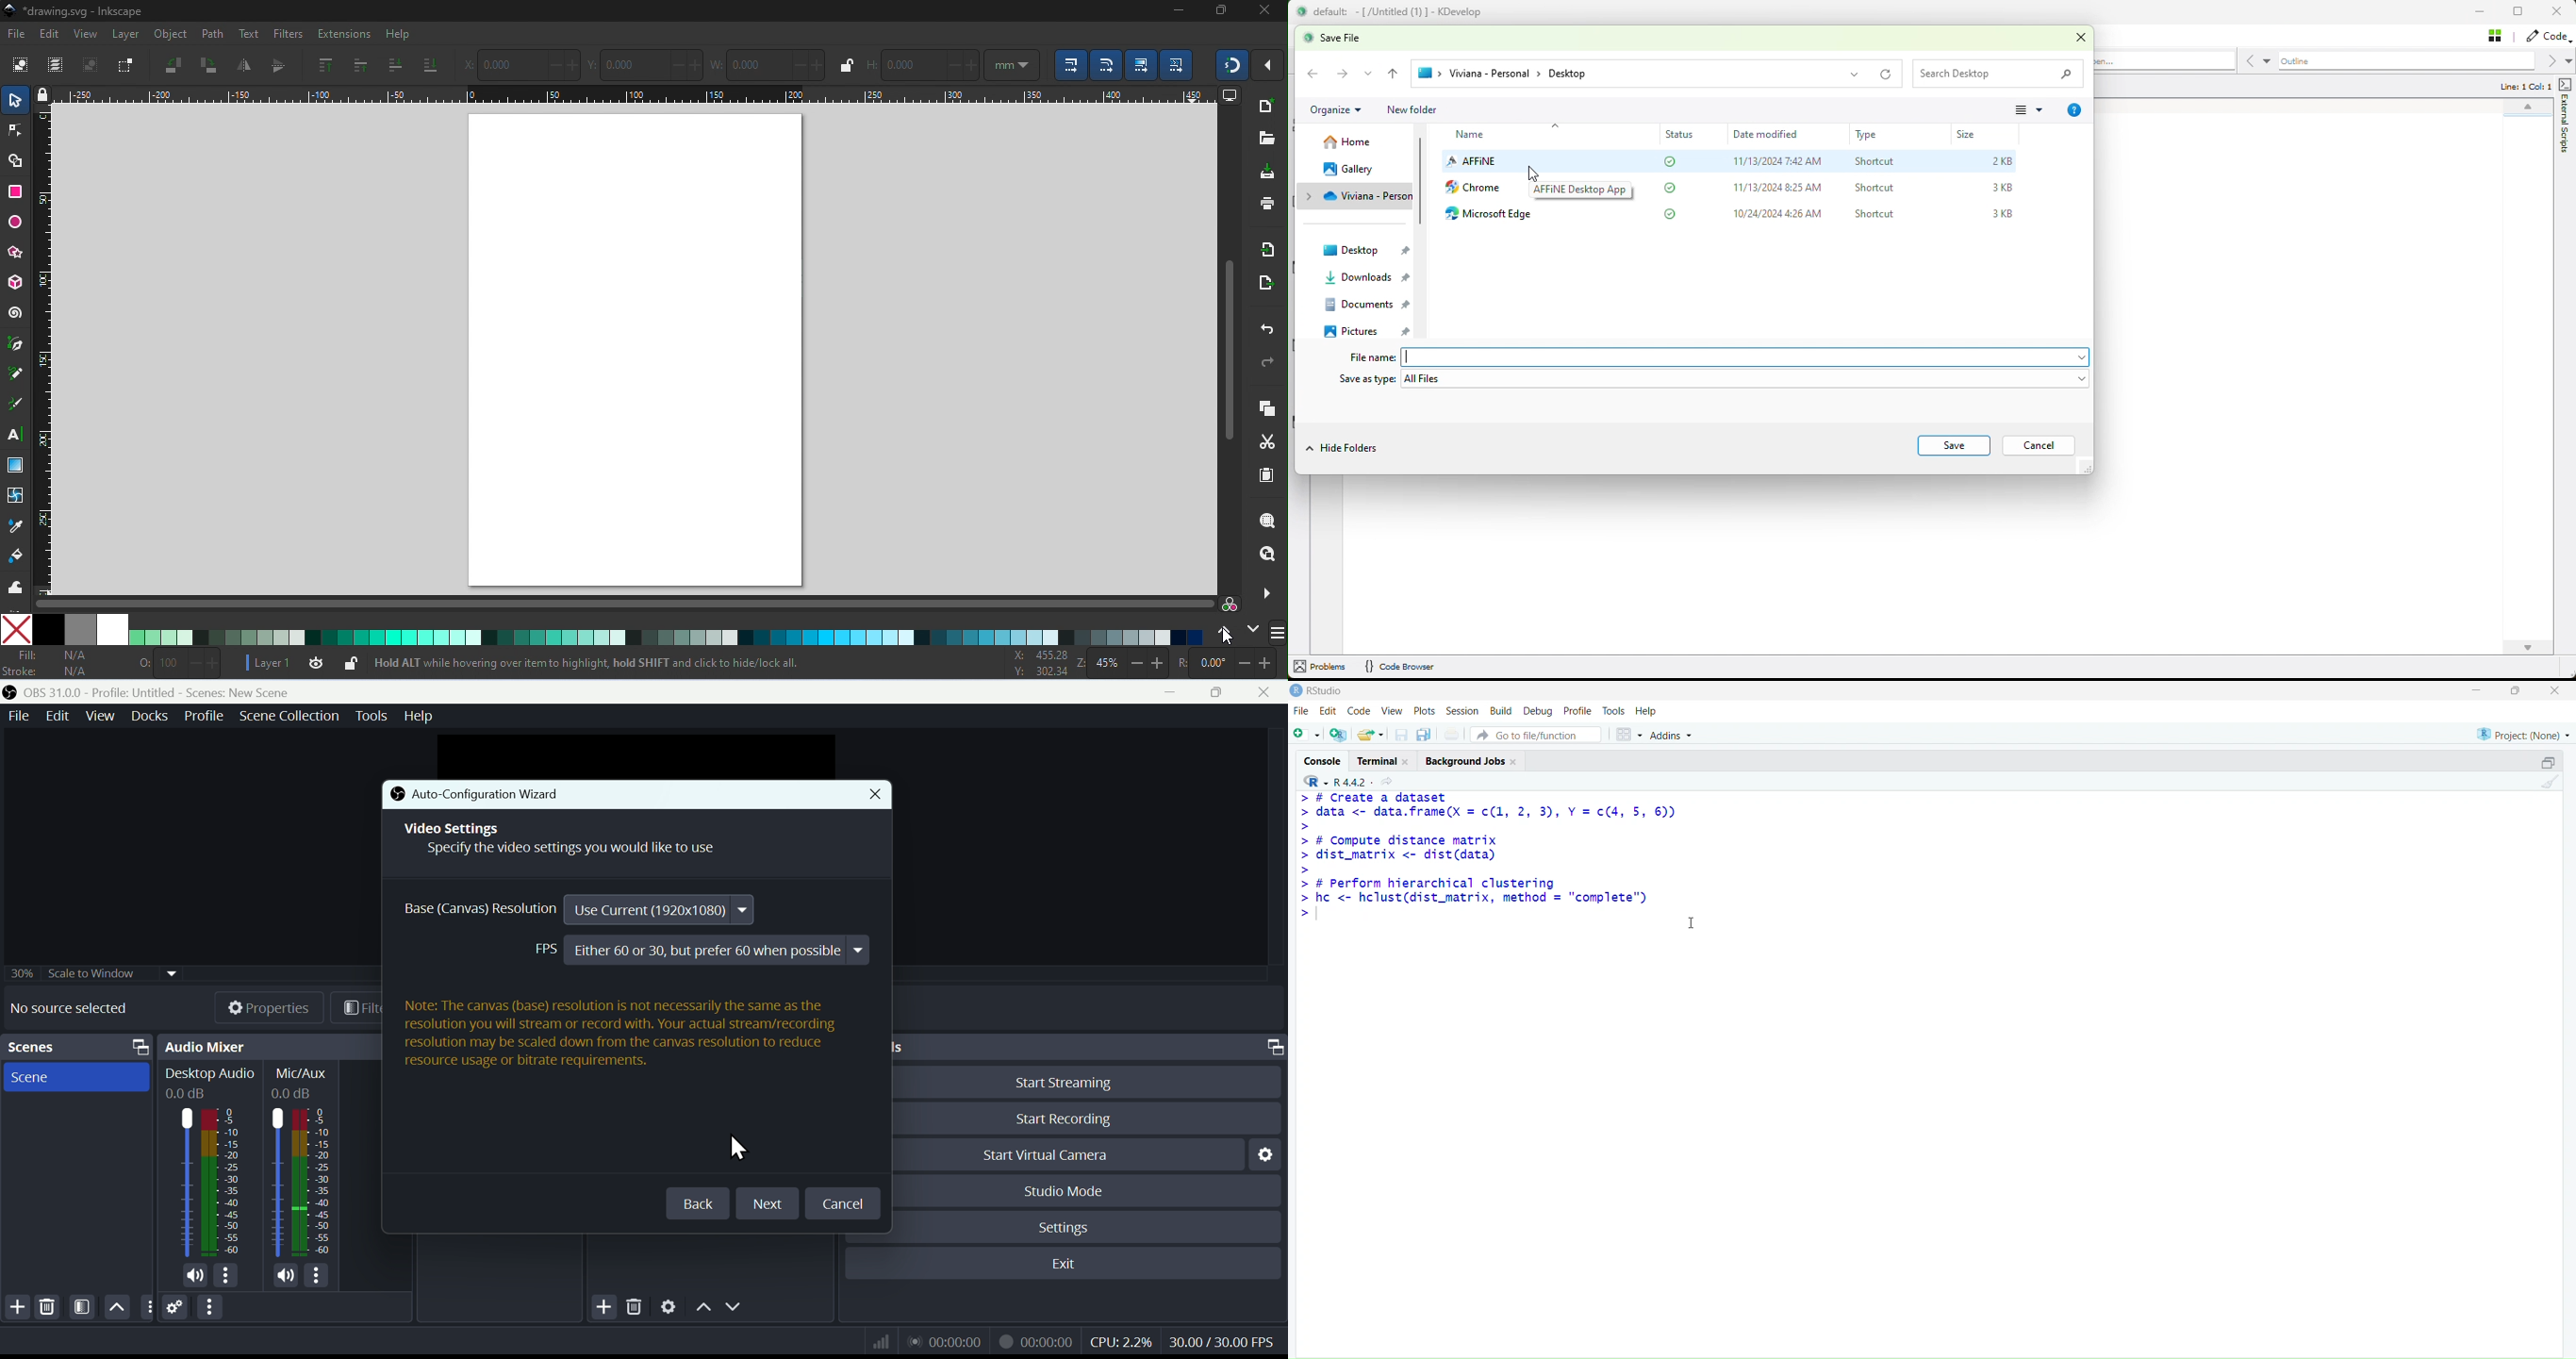 The height and width of the screenshot is (1372, 2576). I want to click on options, so click(225, 1275).